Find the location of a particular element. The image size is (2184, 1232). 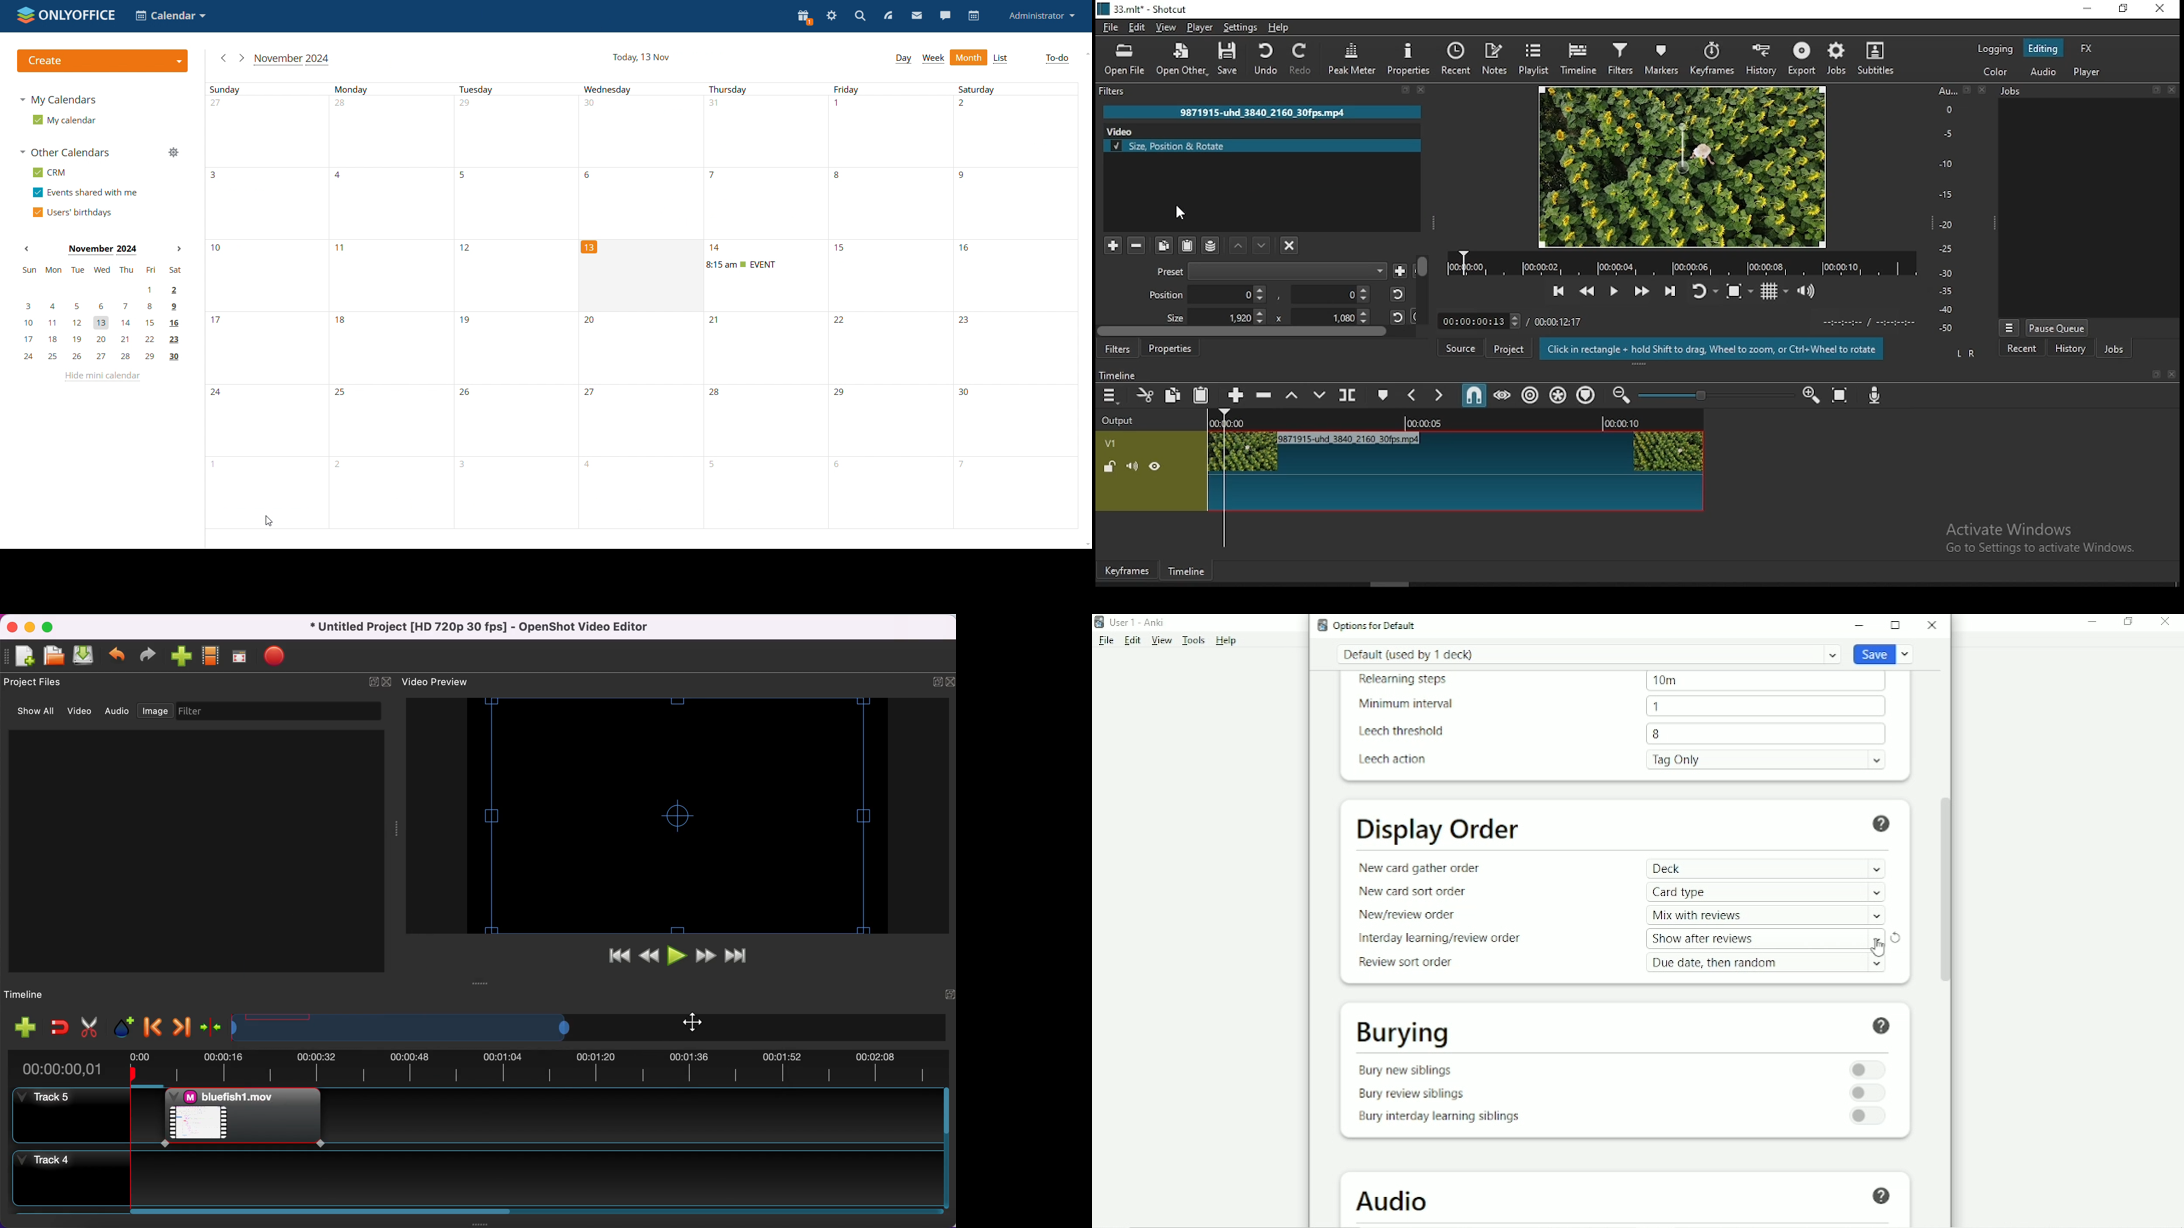

current date is located at coordinates (639, 57).